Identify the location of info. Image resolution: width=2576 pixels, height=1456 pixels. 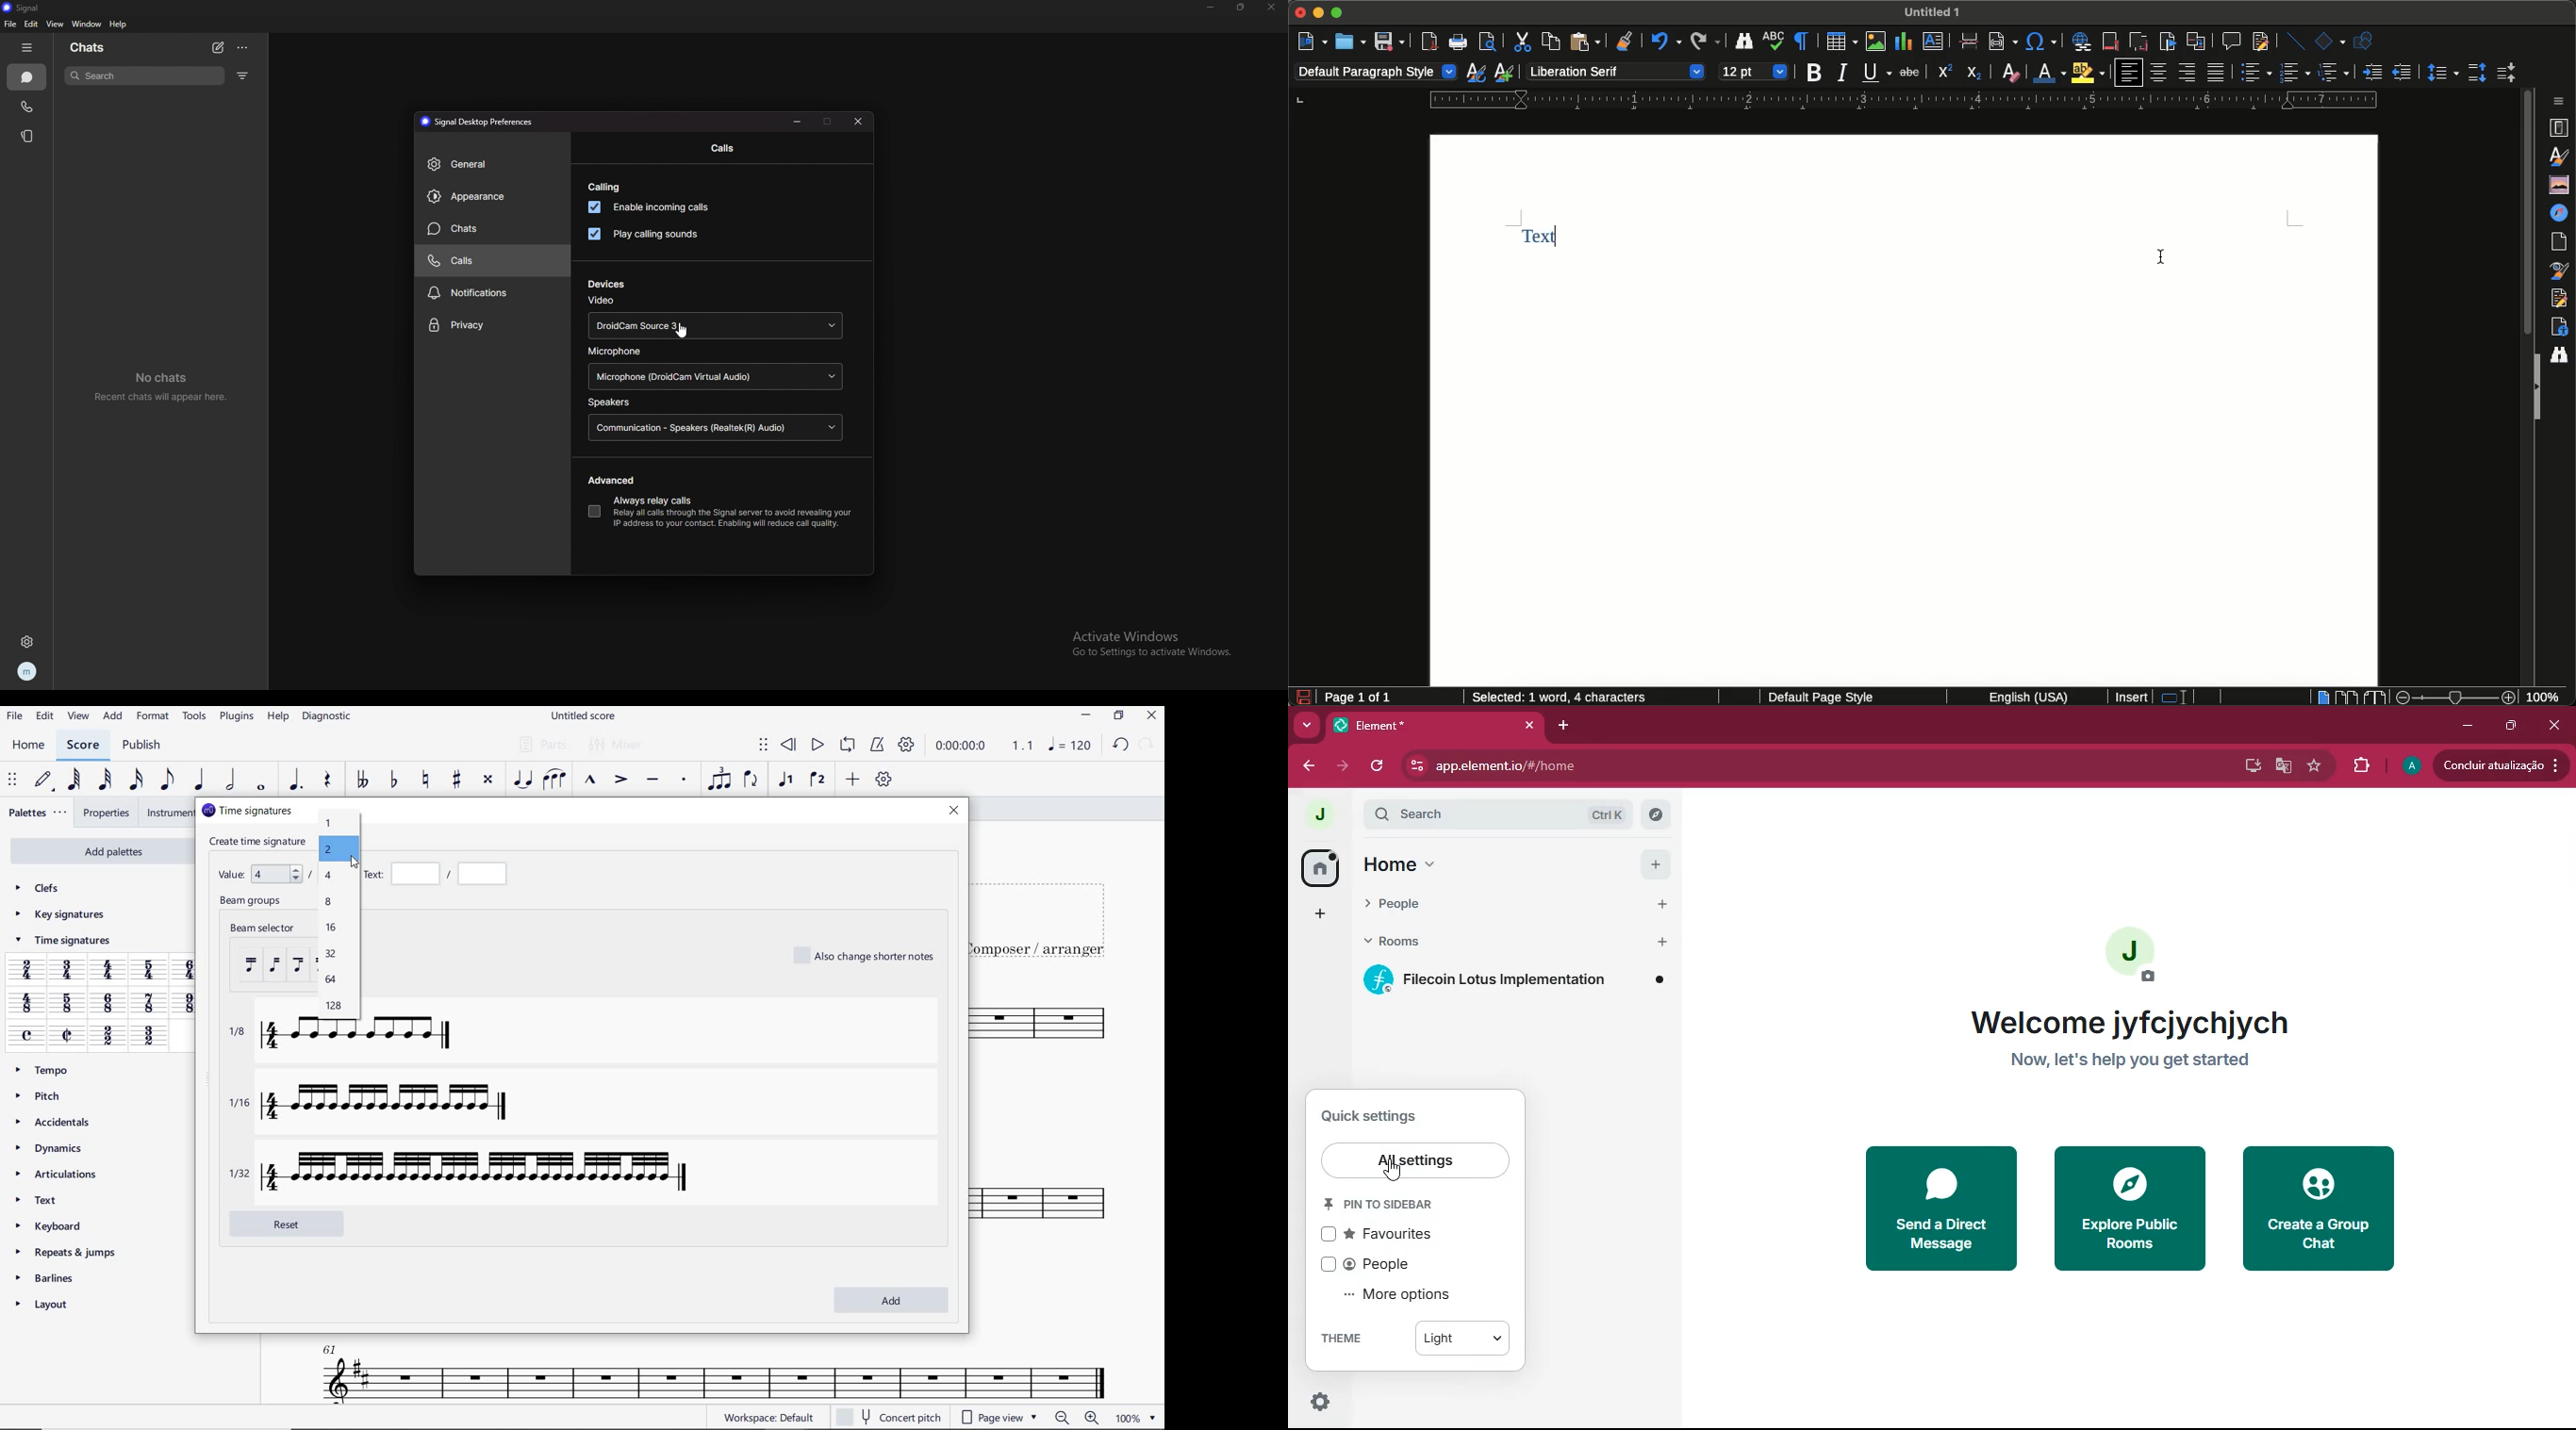
(732, 519).